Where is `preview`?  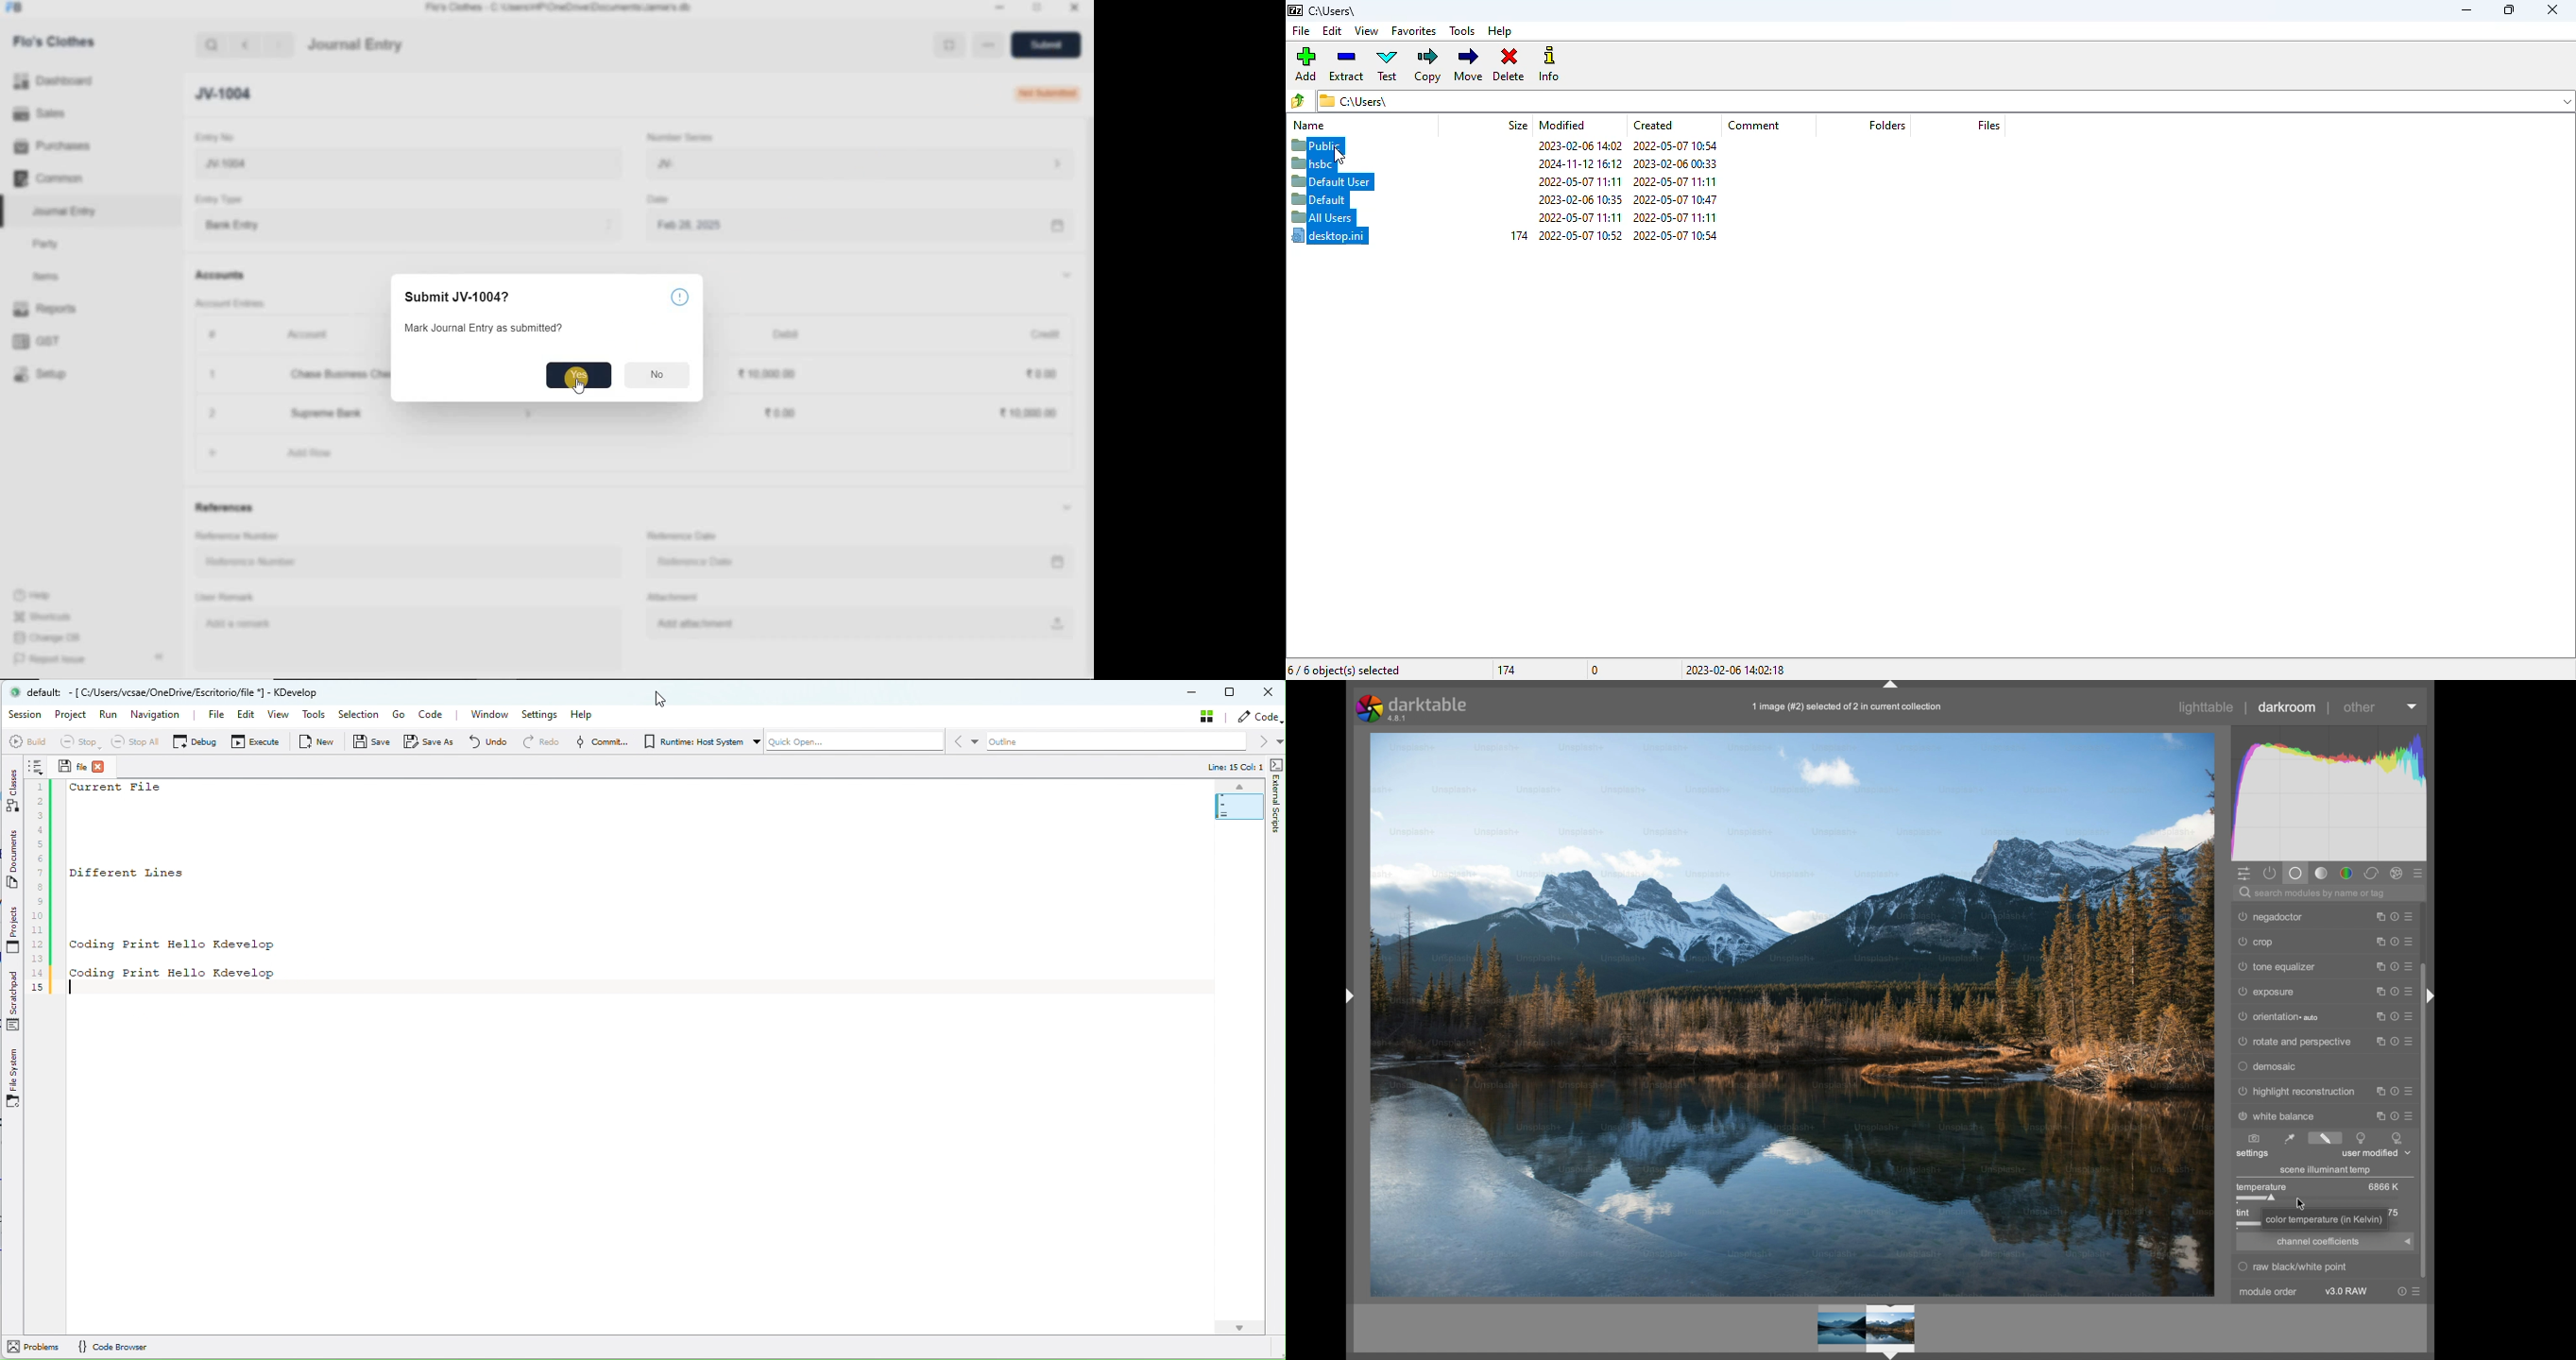
preview is located at coordinates (1870, 1332).